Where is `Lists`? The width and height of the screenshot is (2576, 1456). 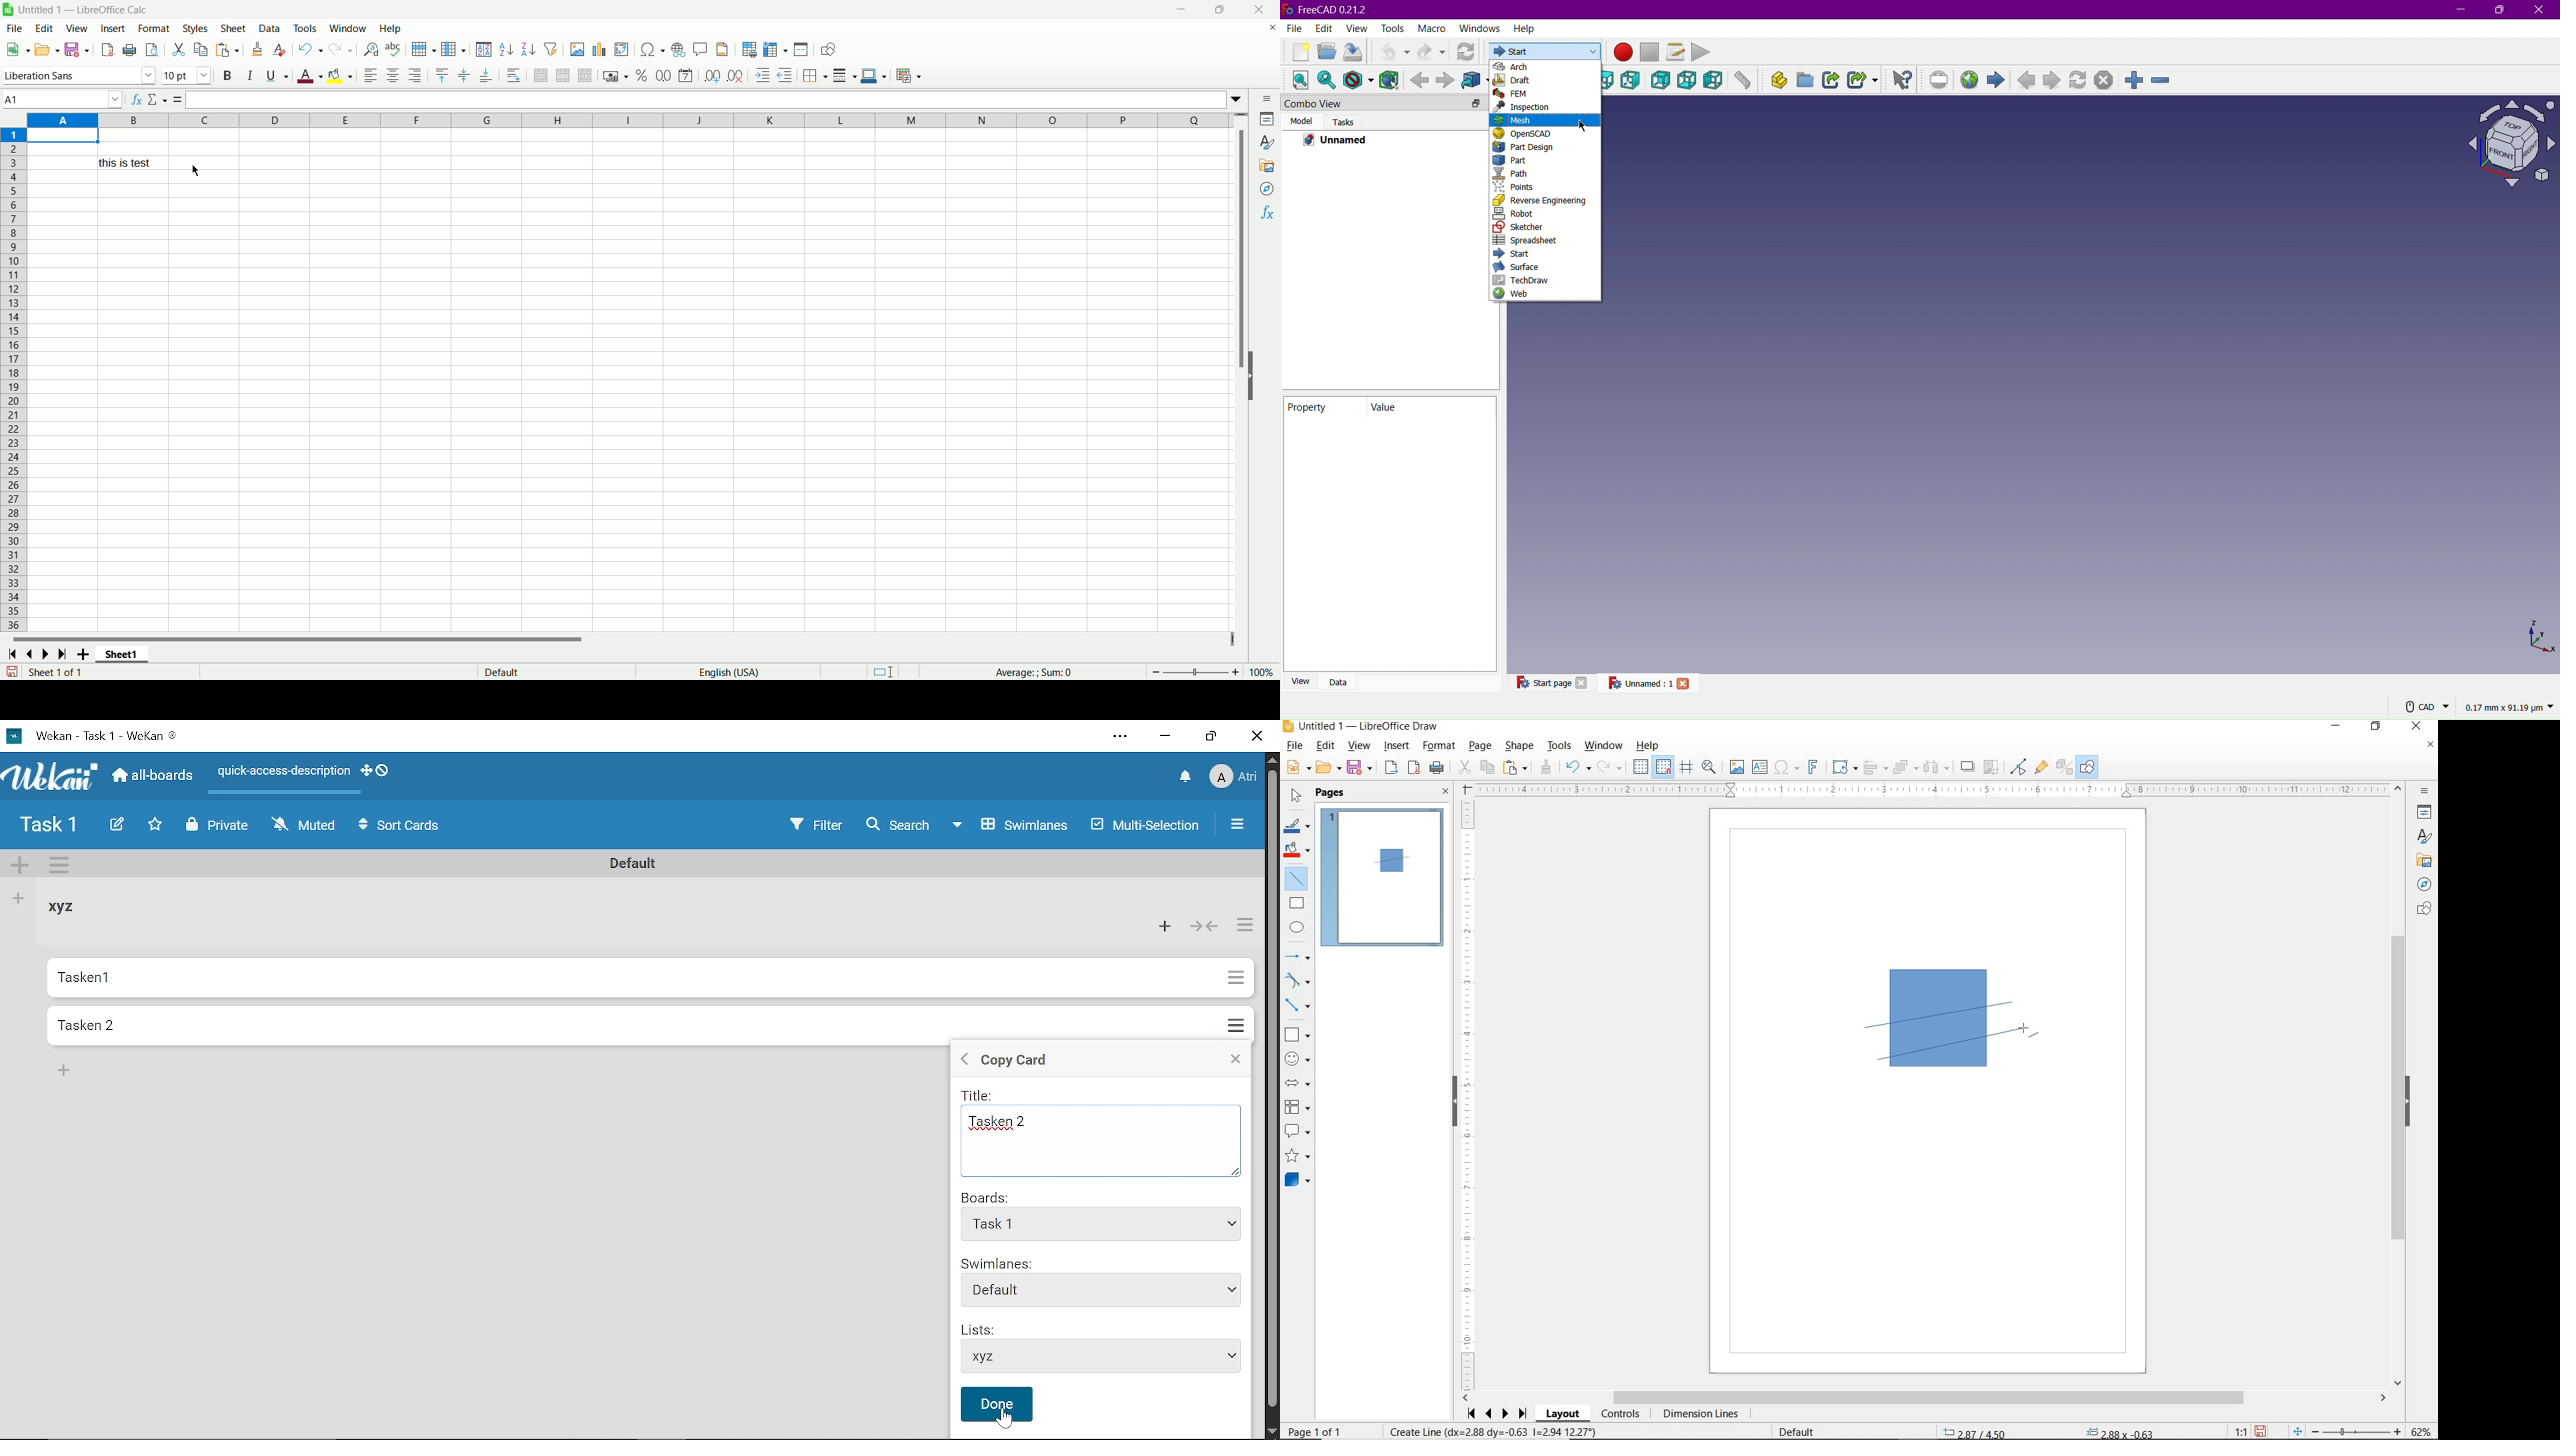
Lists is located at coordinates (988, 1326).